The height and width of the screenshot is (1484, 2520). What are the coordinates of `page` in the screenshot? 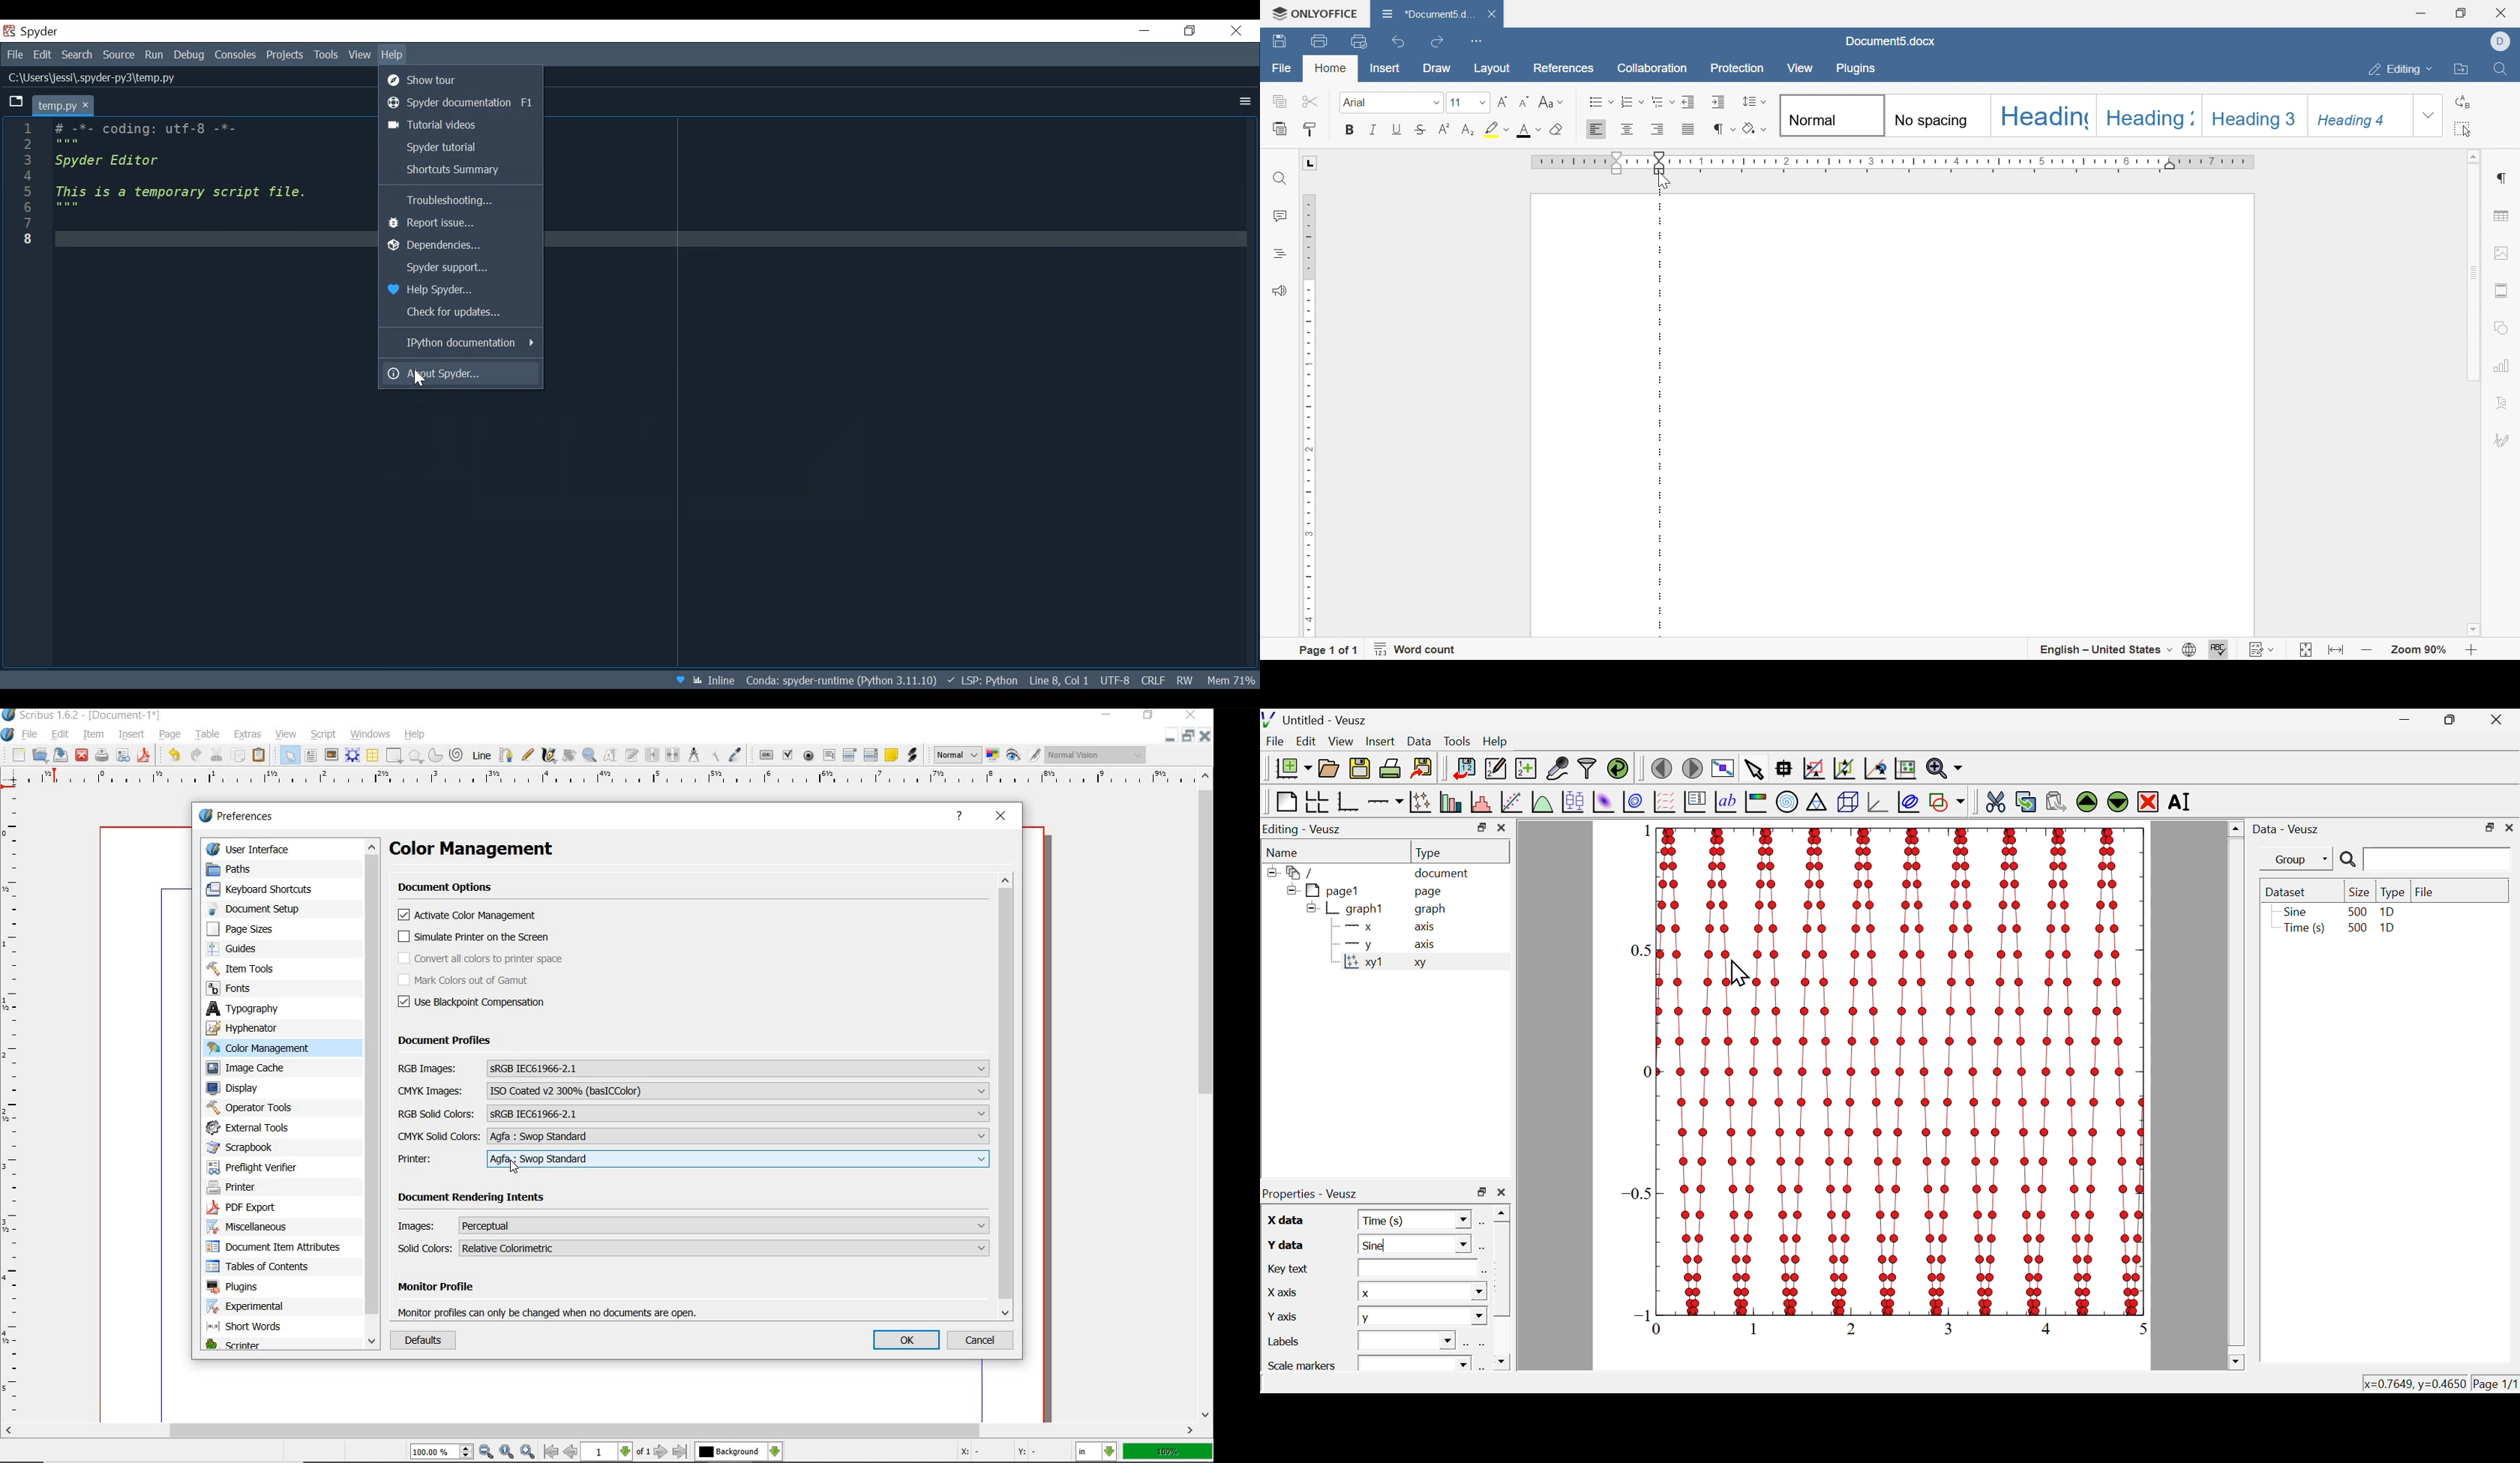 It's located at (1431, 894).